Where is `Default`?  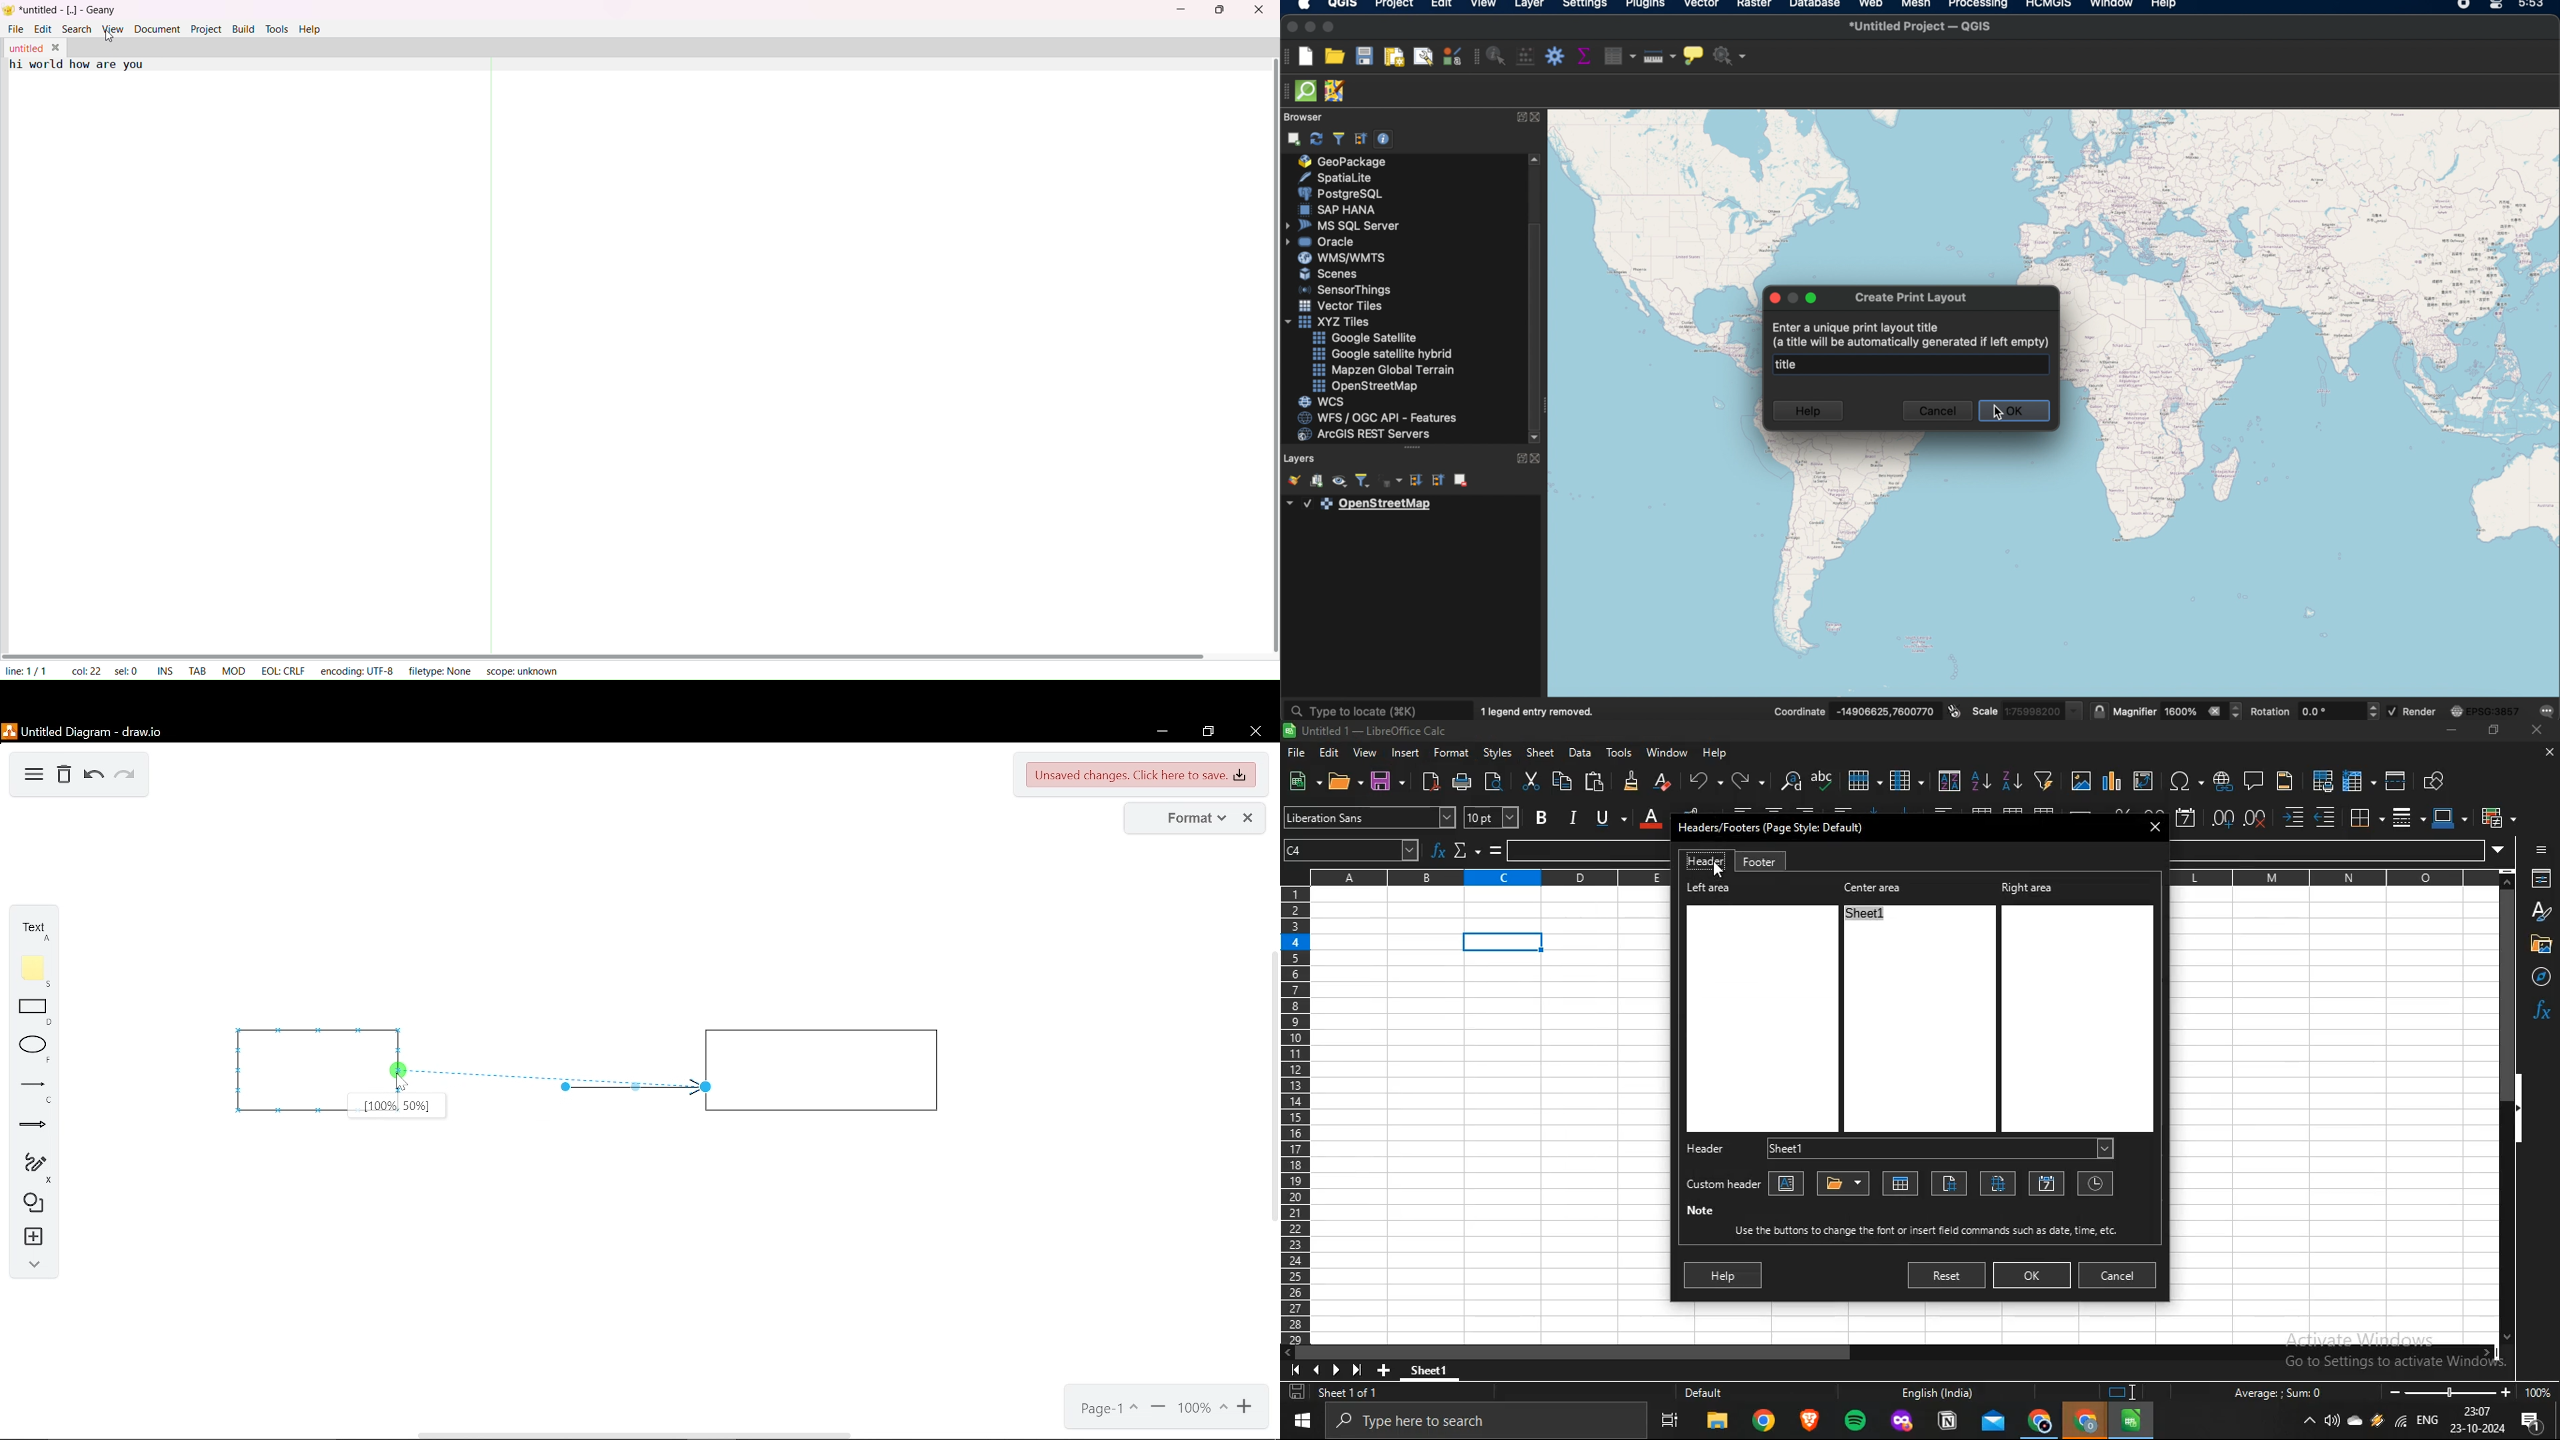
Default is located at coordinates (1723, 1394).